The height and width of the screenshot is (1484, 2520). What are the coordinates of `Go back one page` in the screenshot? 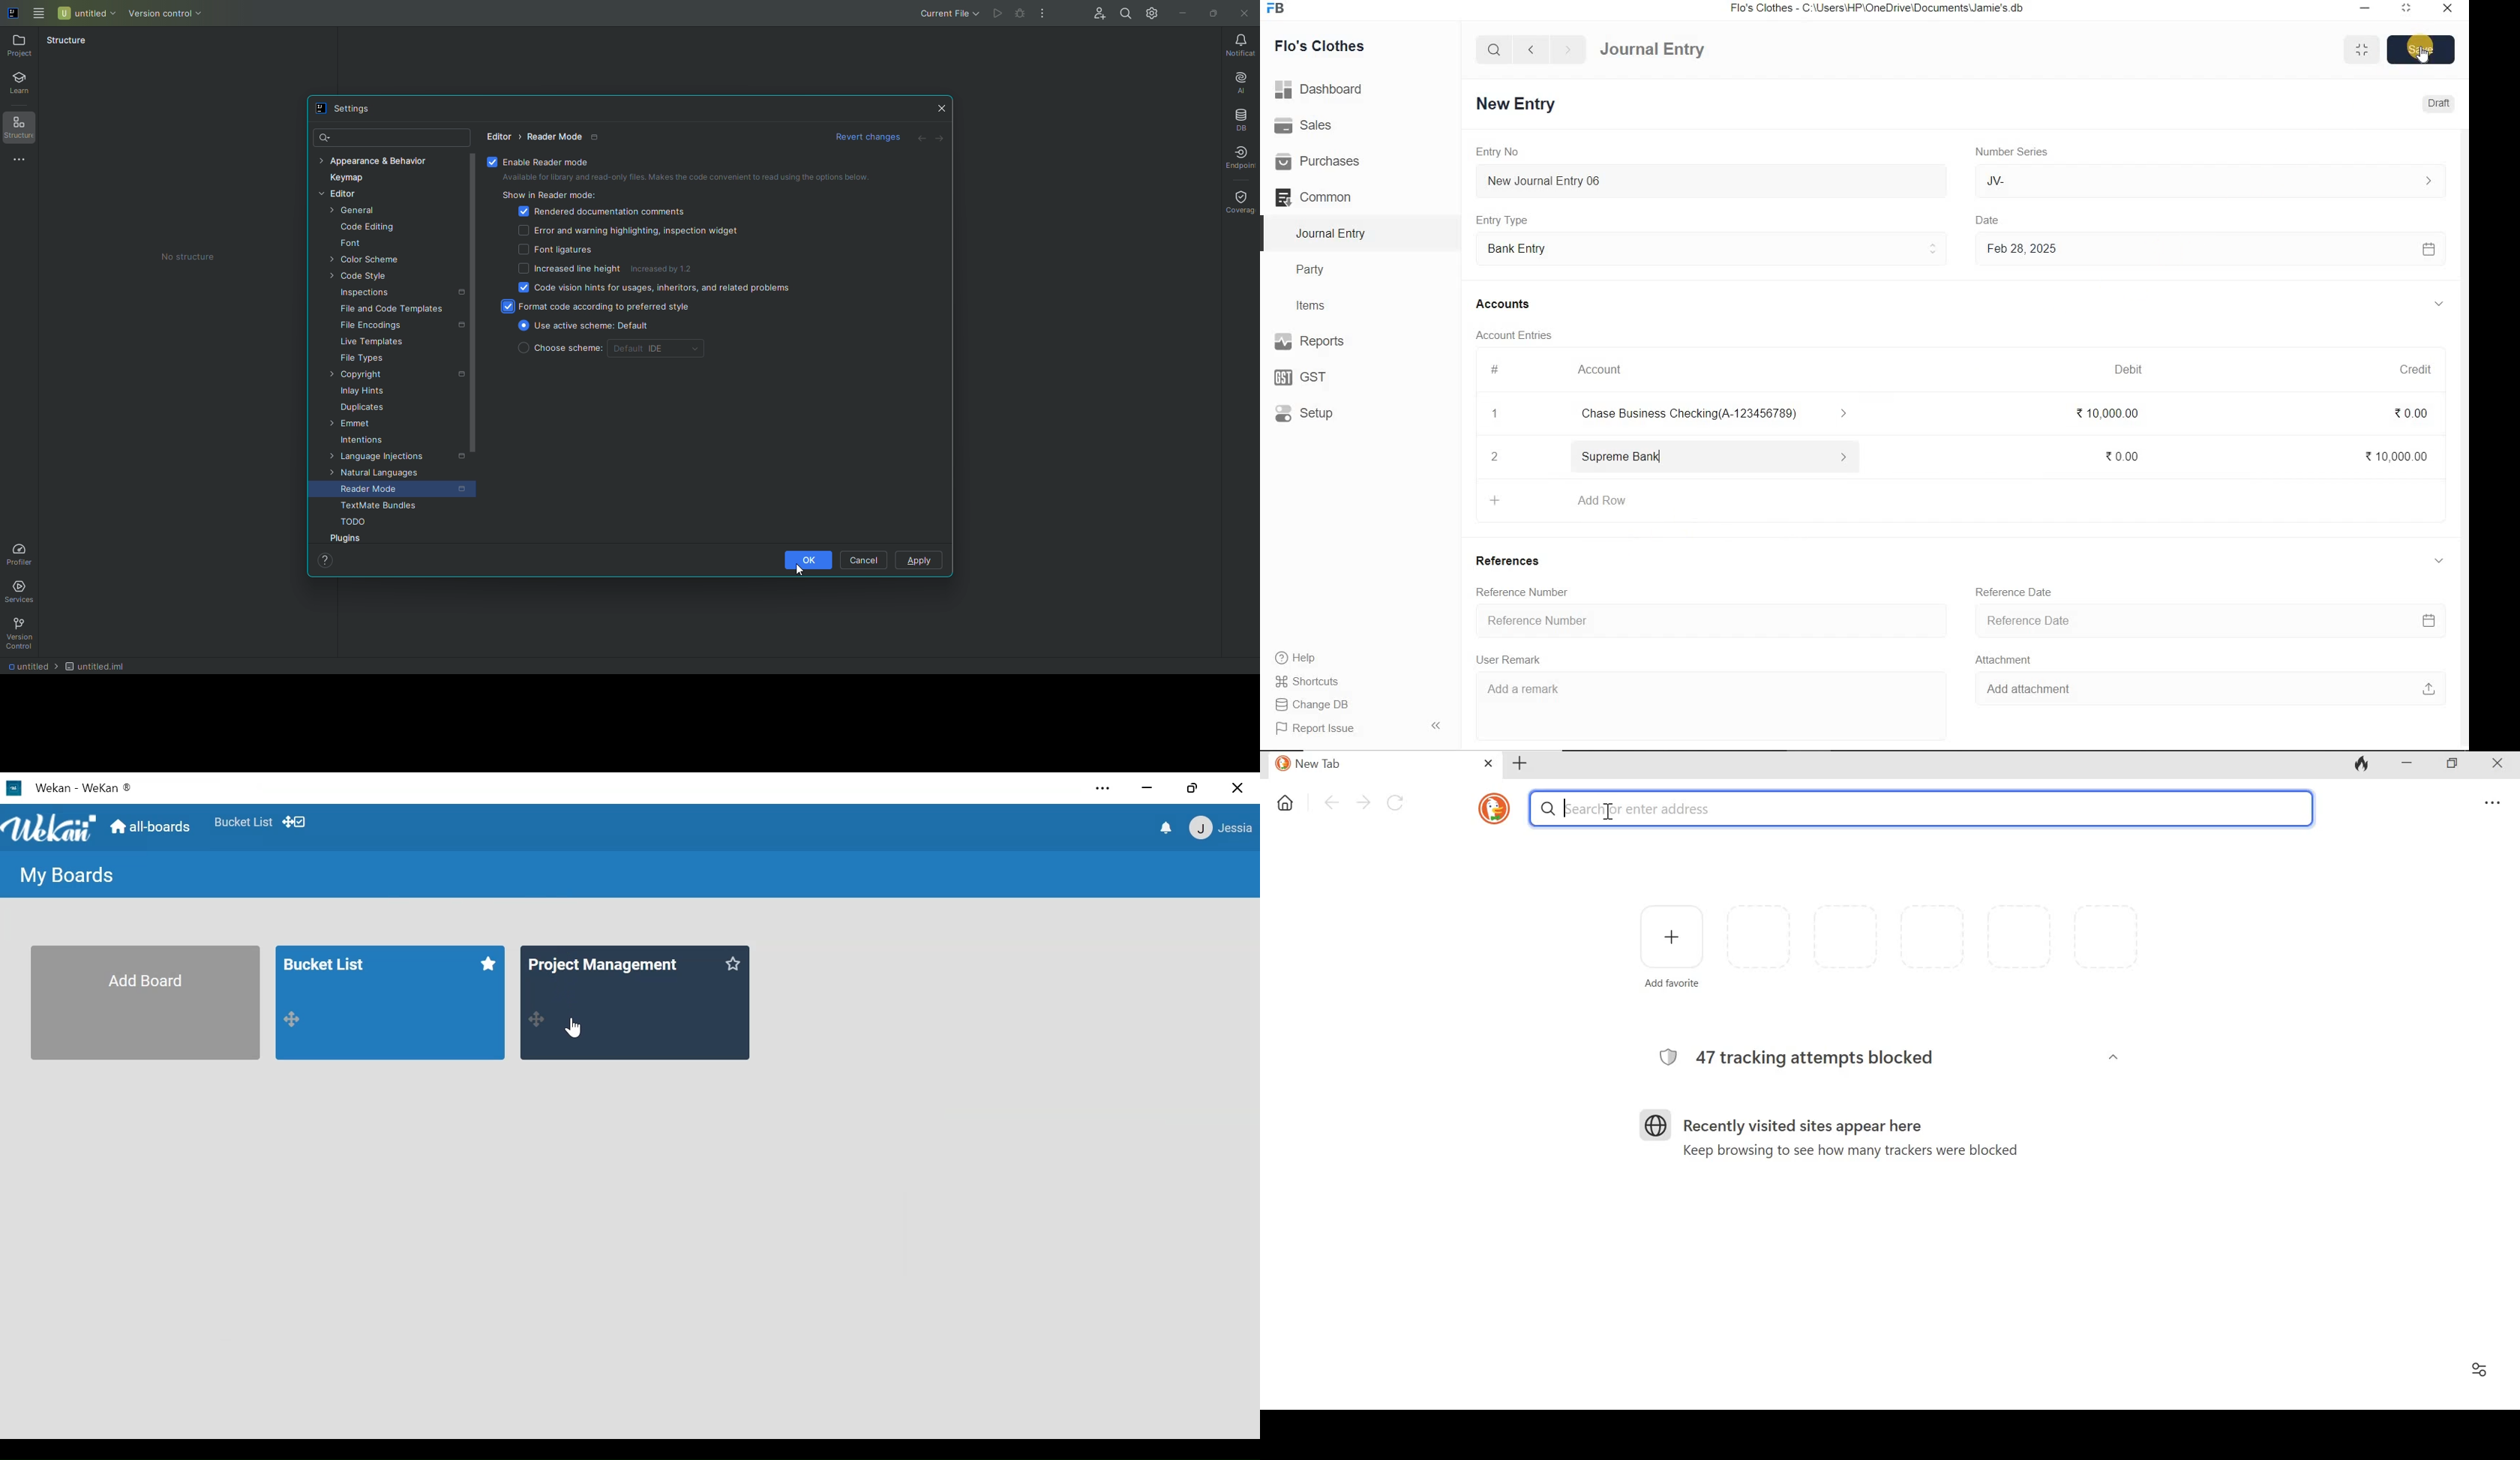 It's located at (1332, 801).